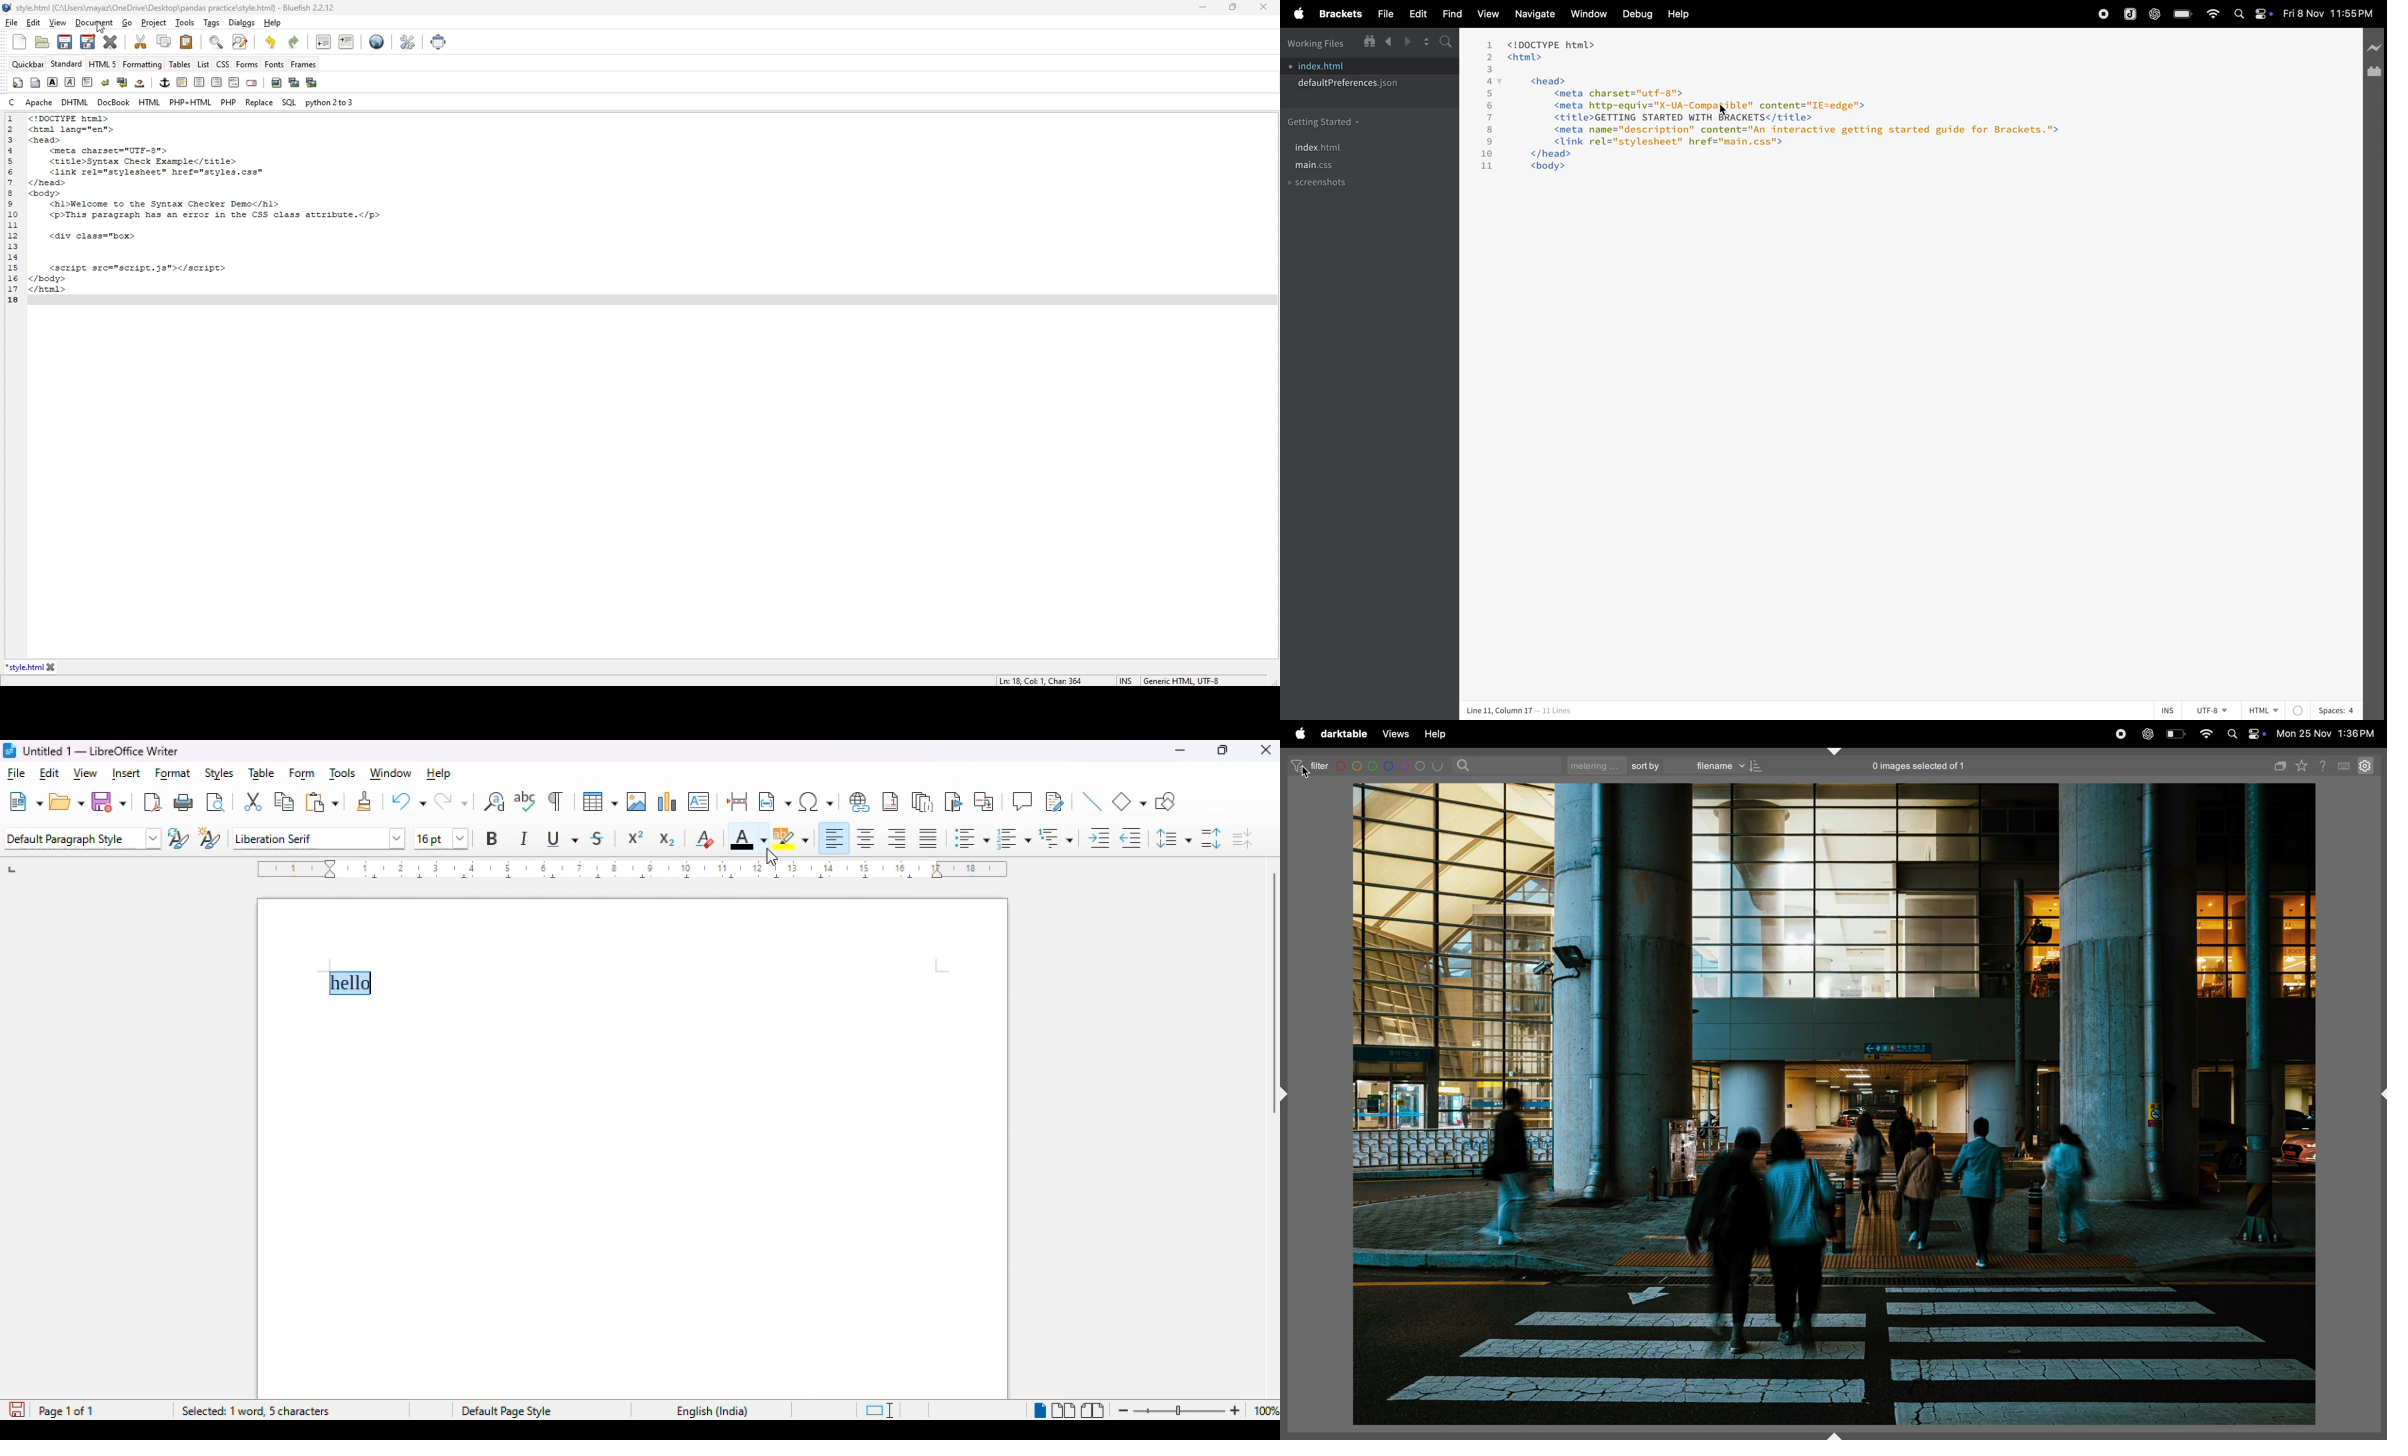  Describe the element at coordinates (302, 774) in the screenshot. I see `form` at that location.